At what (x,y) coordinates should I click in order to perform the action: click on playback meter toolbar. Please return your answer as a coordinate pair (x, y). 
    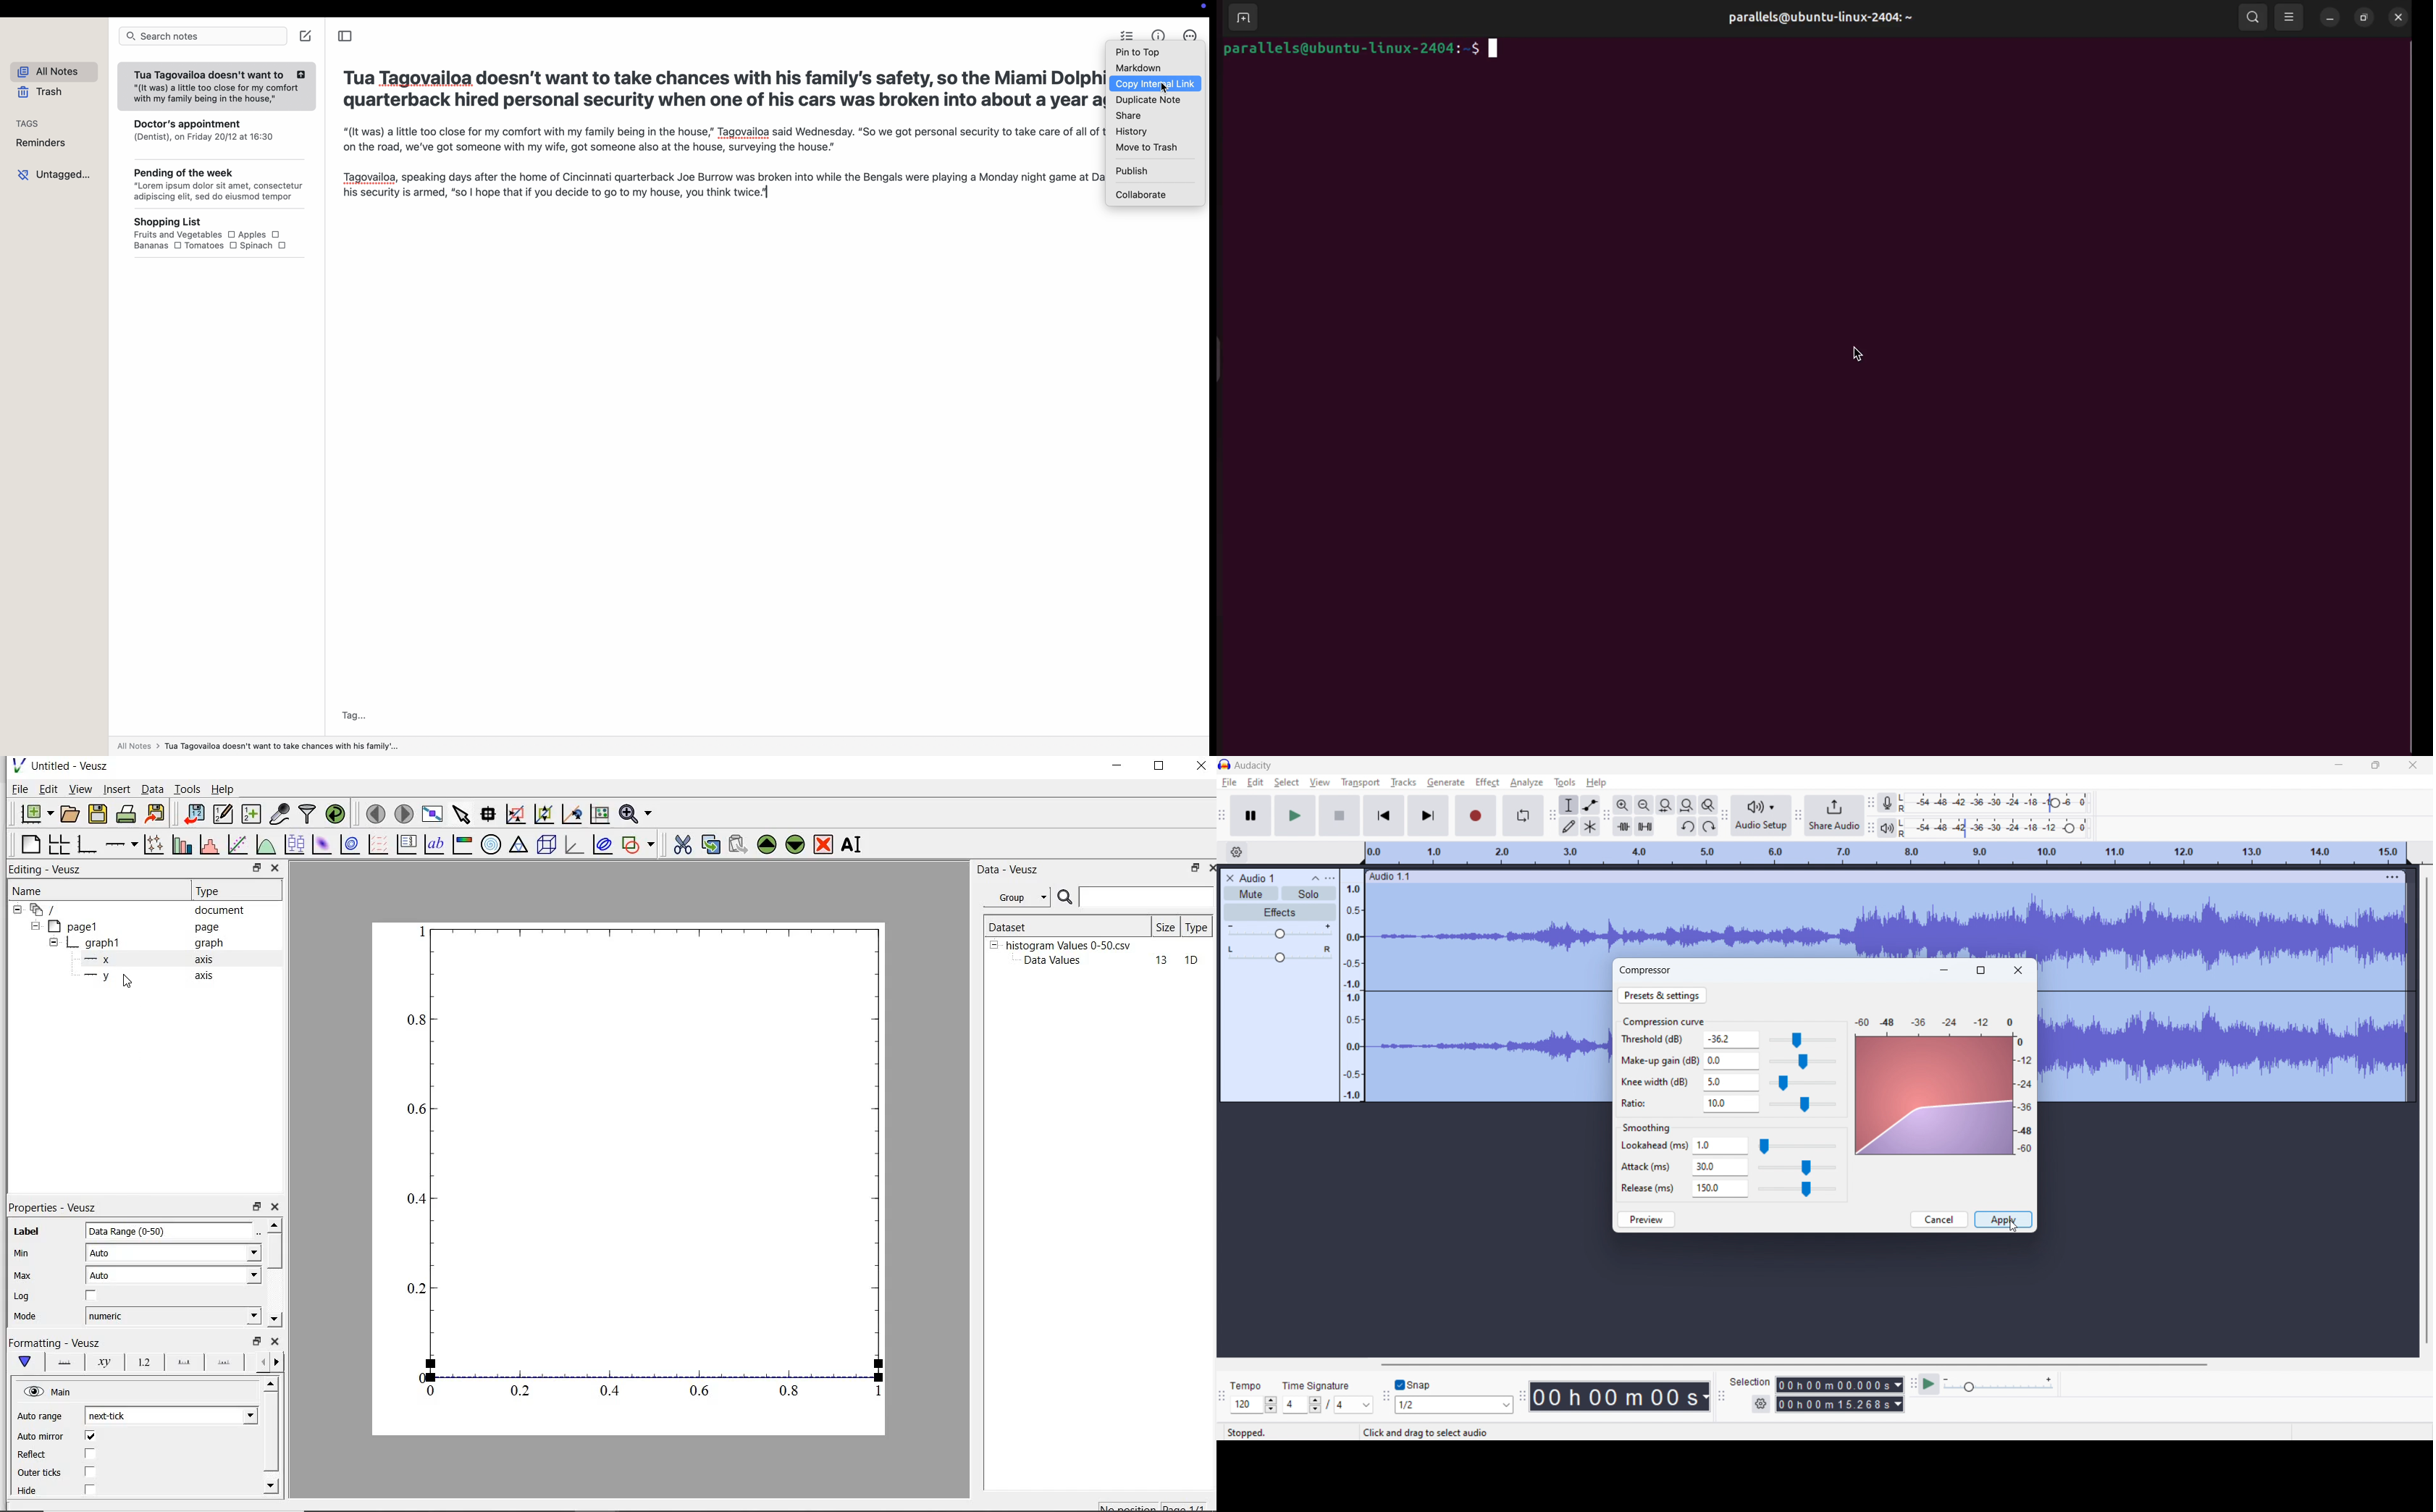
    Looking at the image, I should click on (1871, 829).